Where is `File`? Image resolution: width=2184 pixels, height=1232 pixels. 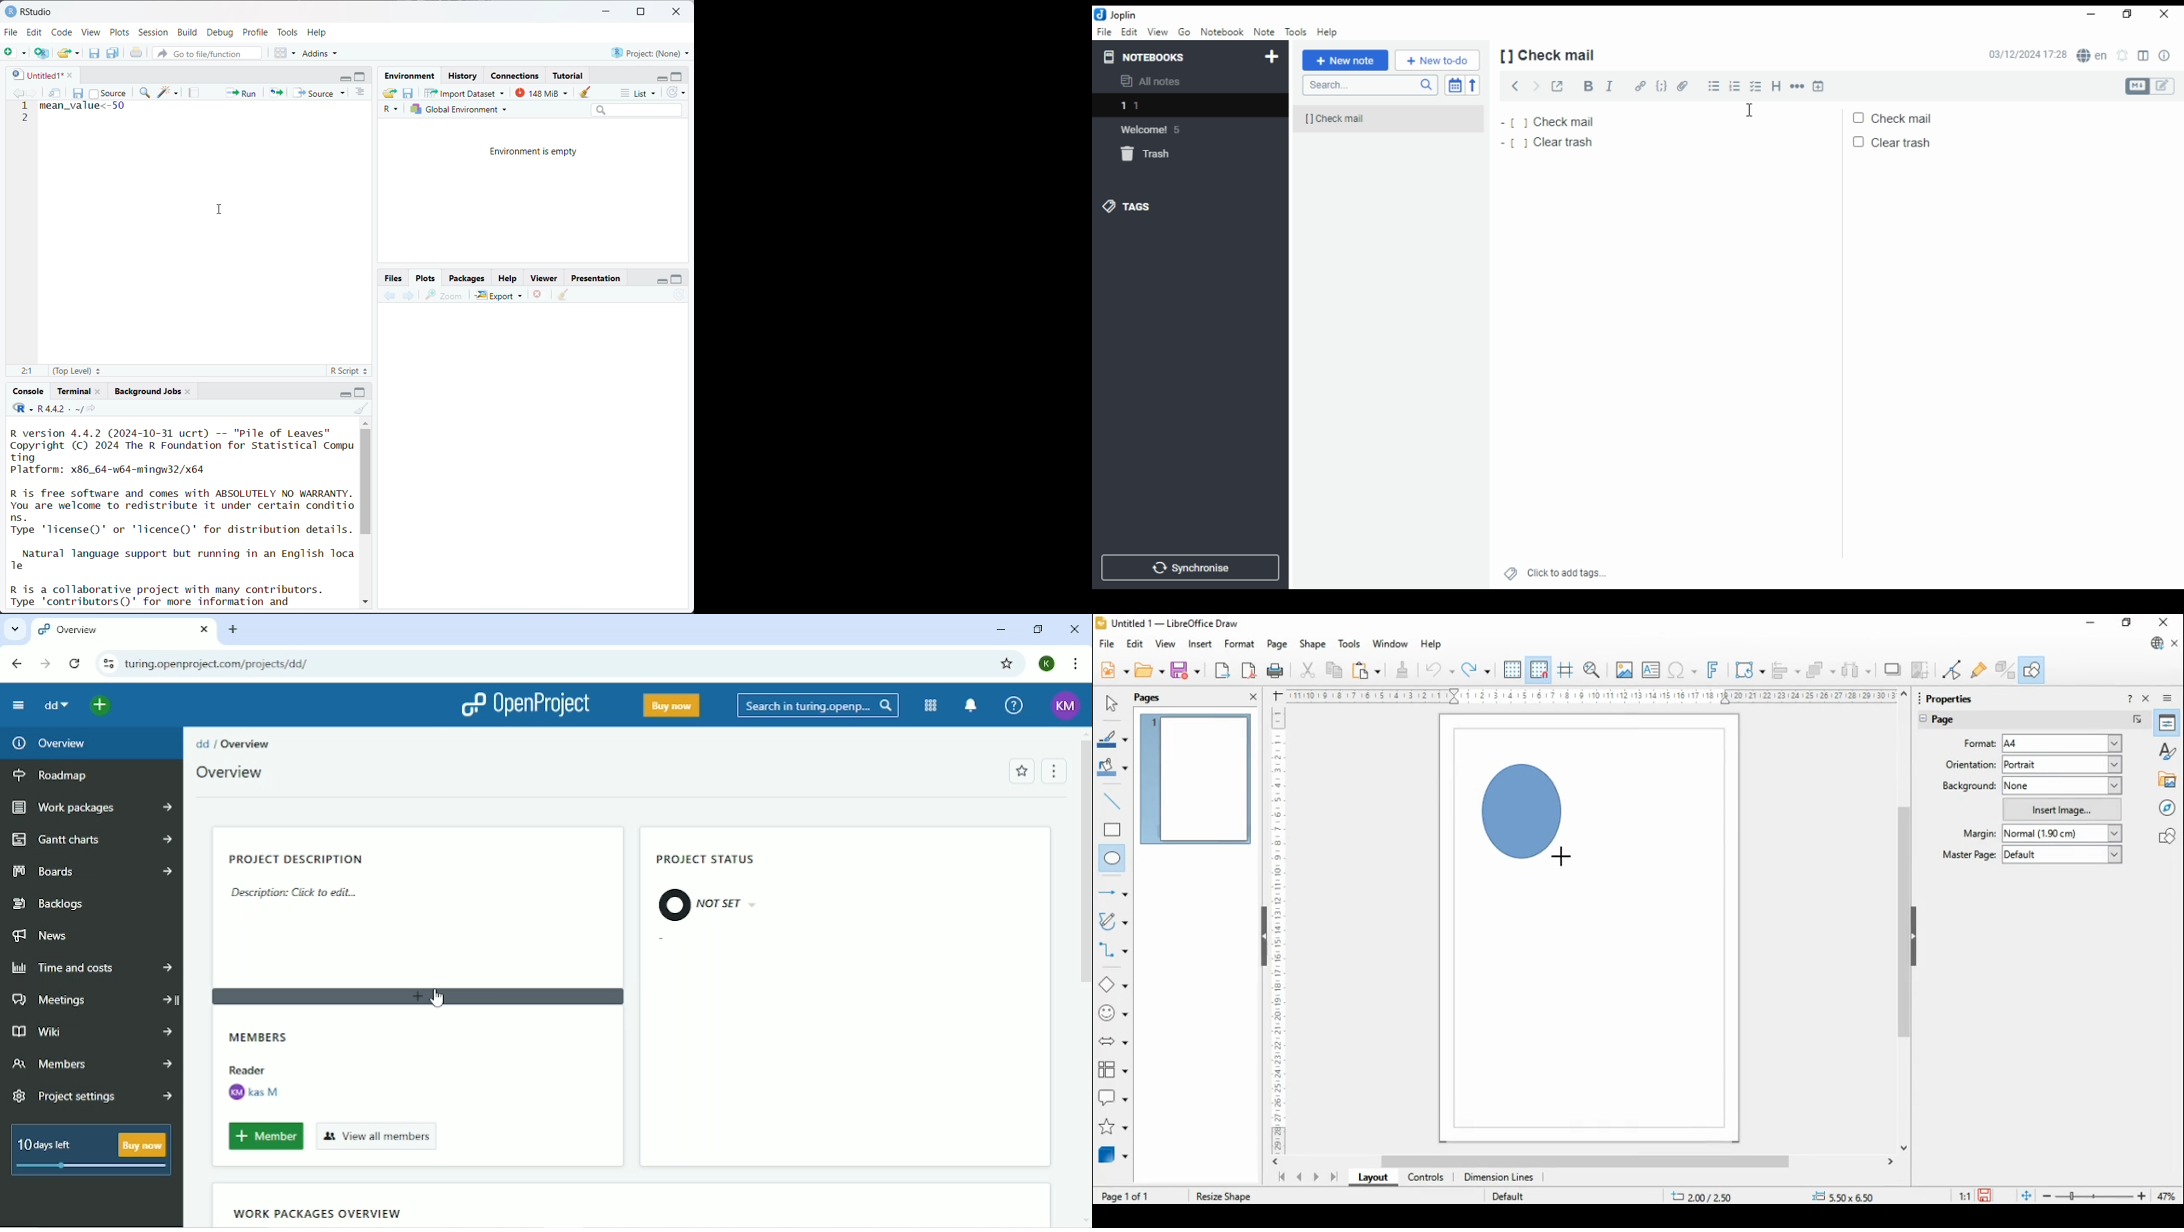
File is located at coordinates (11, 32).